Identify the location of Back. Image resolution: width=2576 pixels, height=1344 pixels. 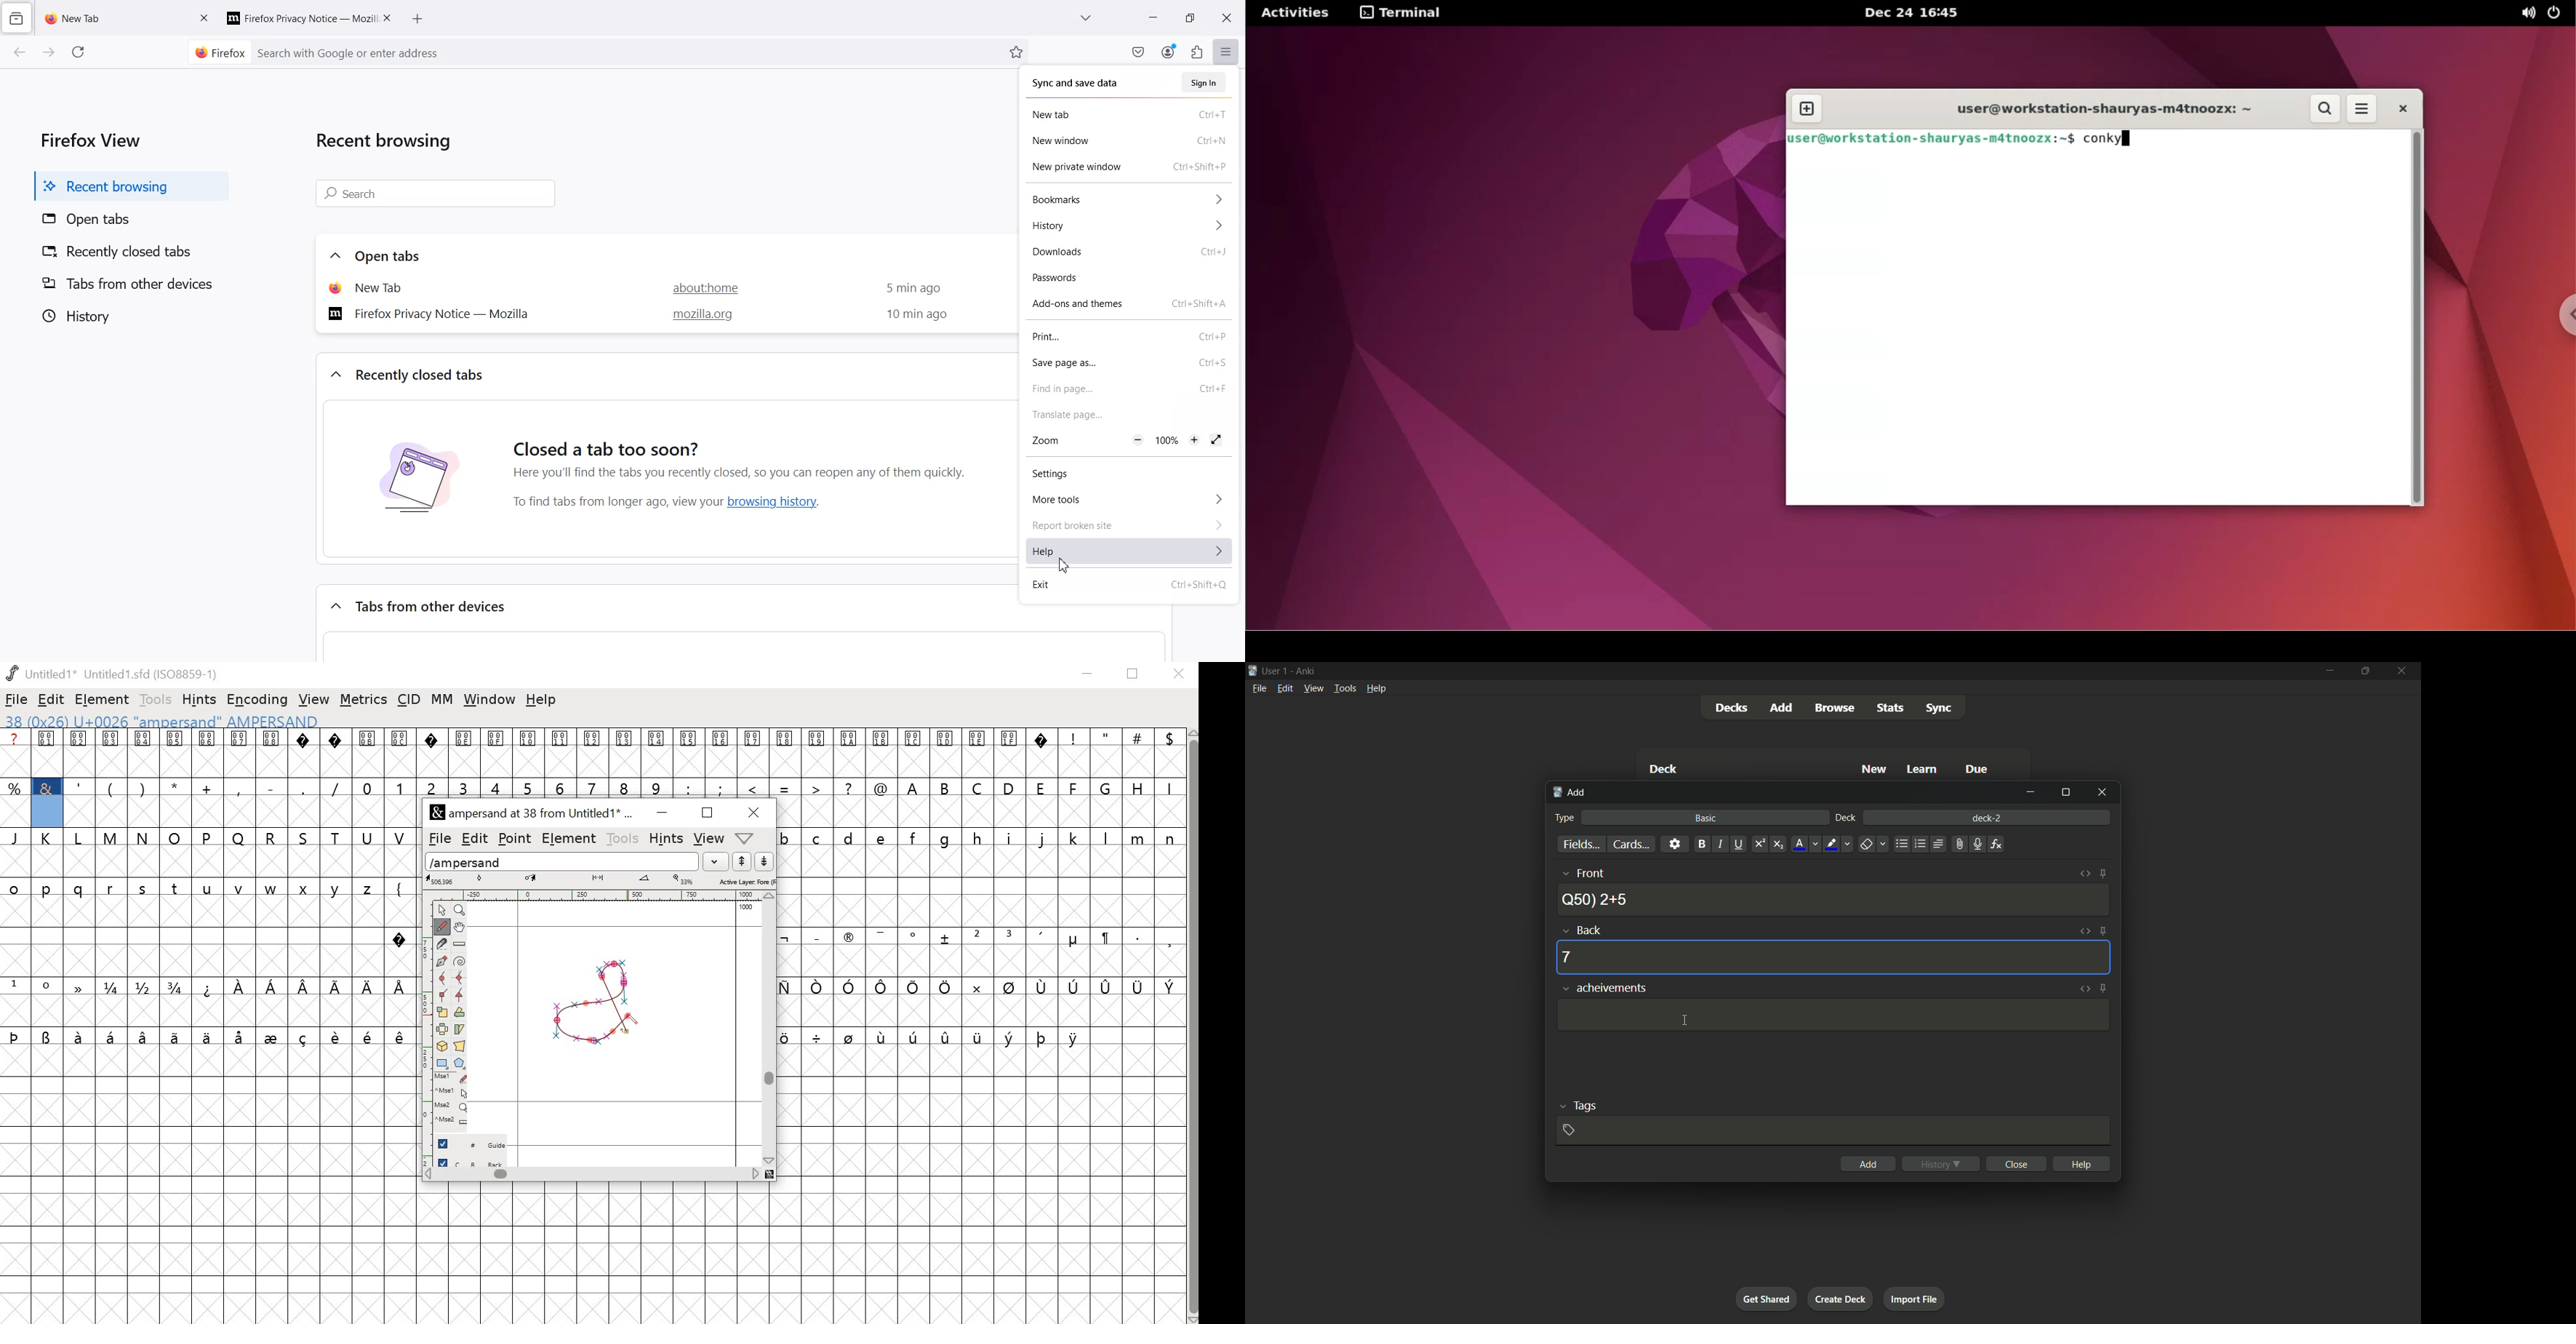
(20, 53).